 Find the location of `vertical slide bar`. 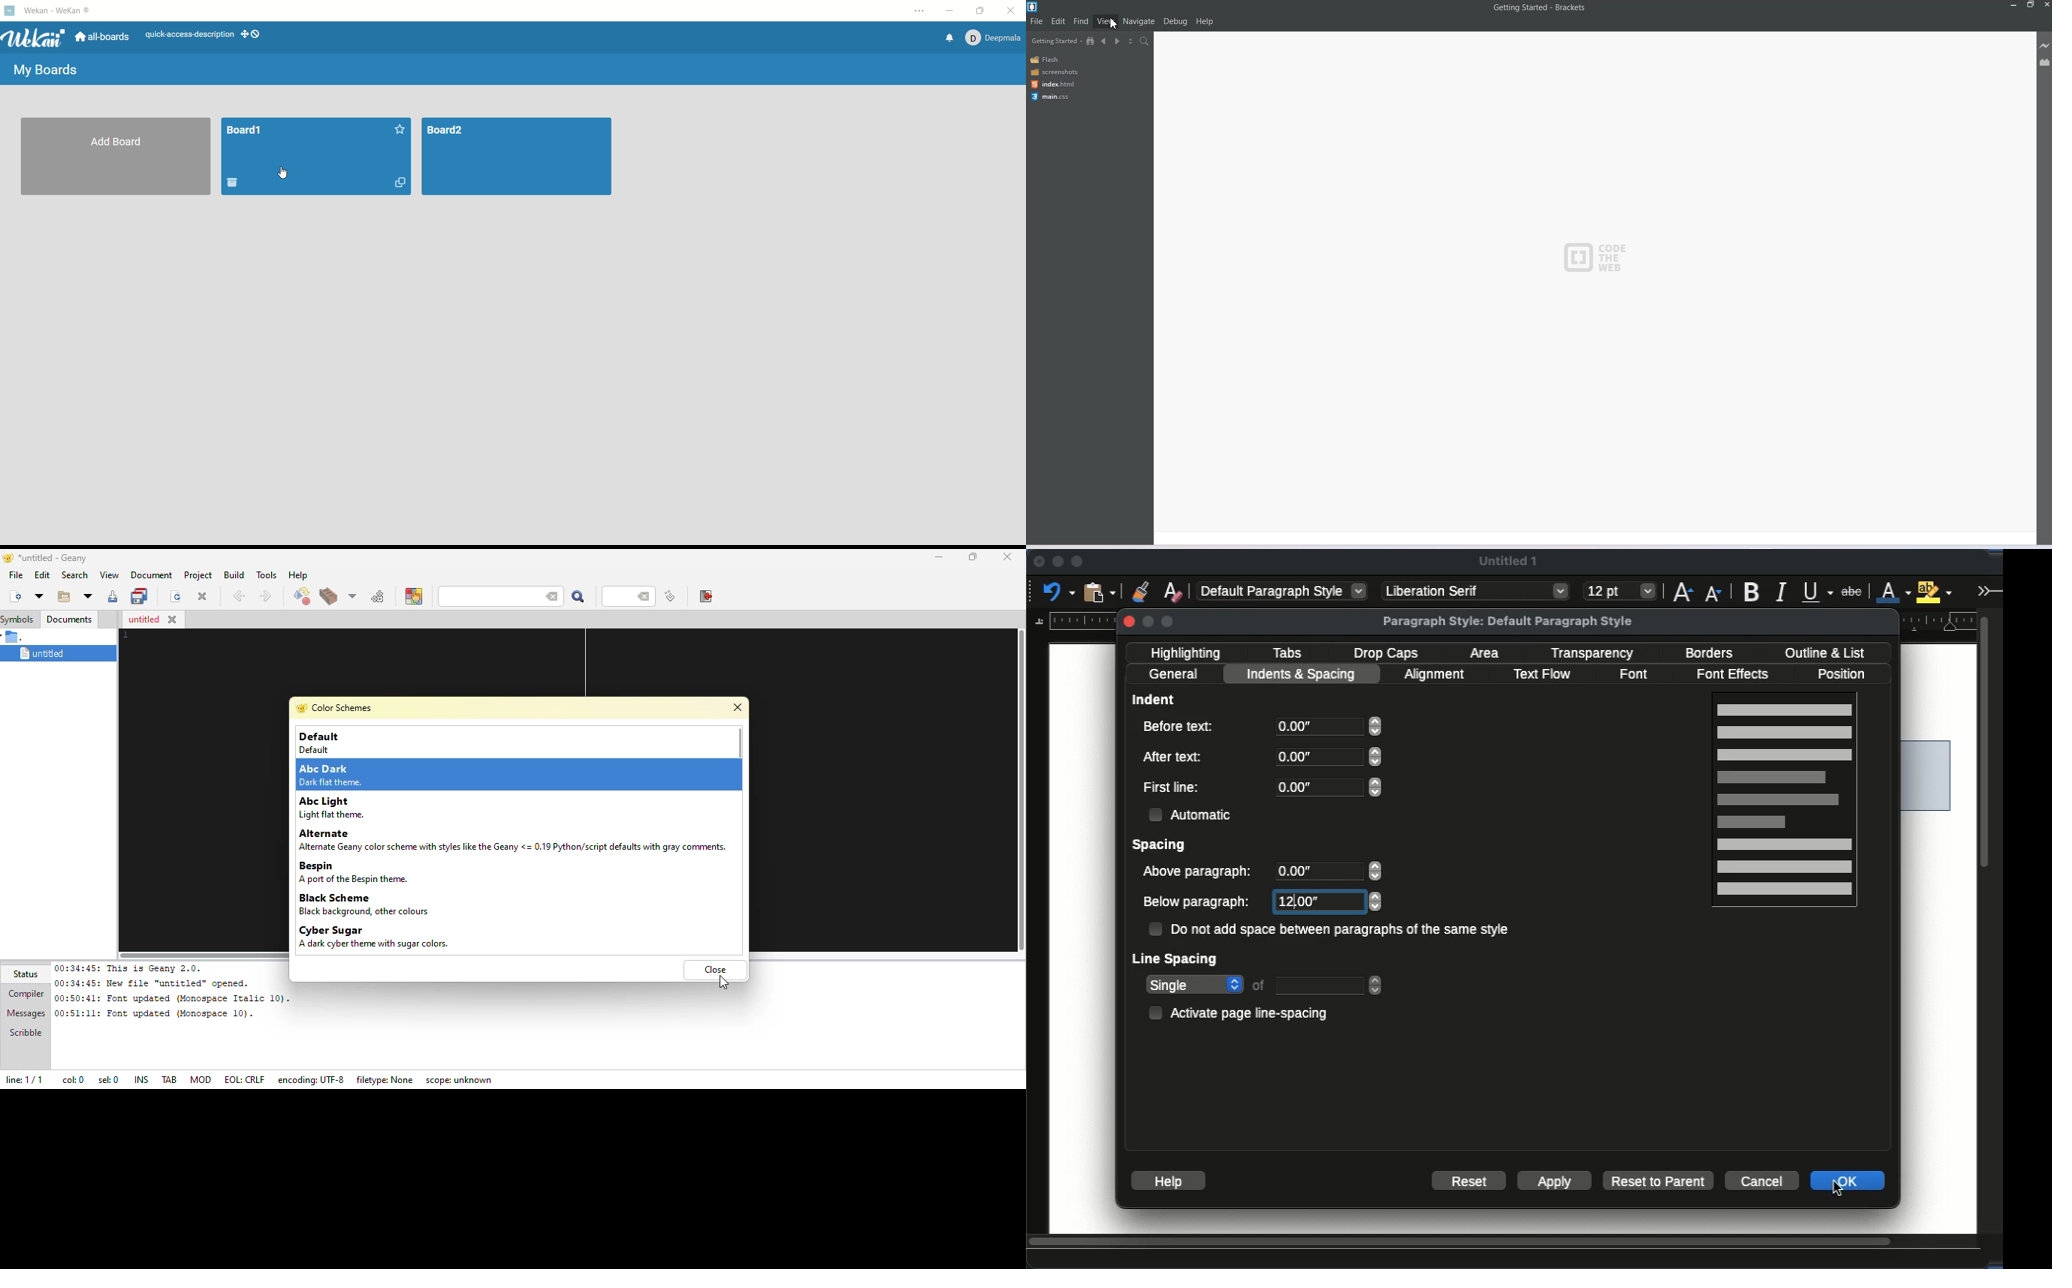

vertical slide bar is located at coordinates (1019, 792).